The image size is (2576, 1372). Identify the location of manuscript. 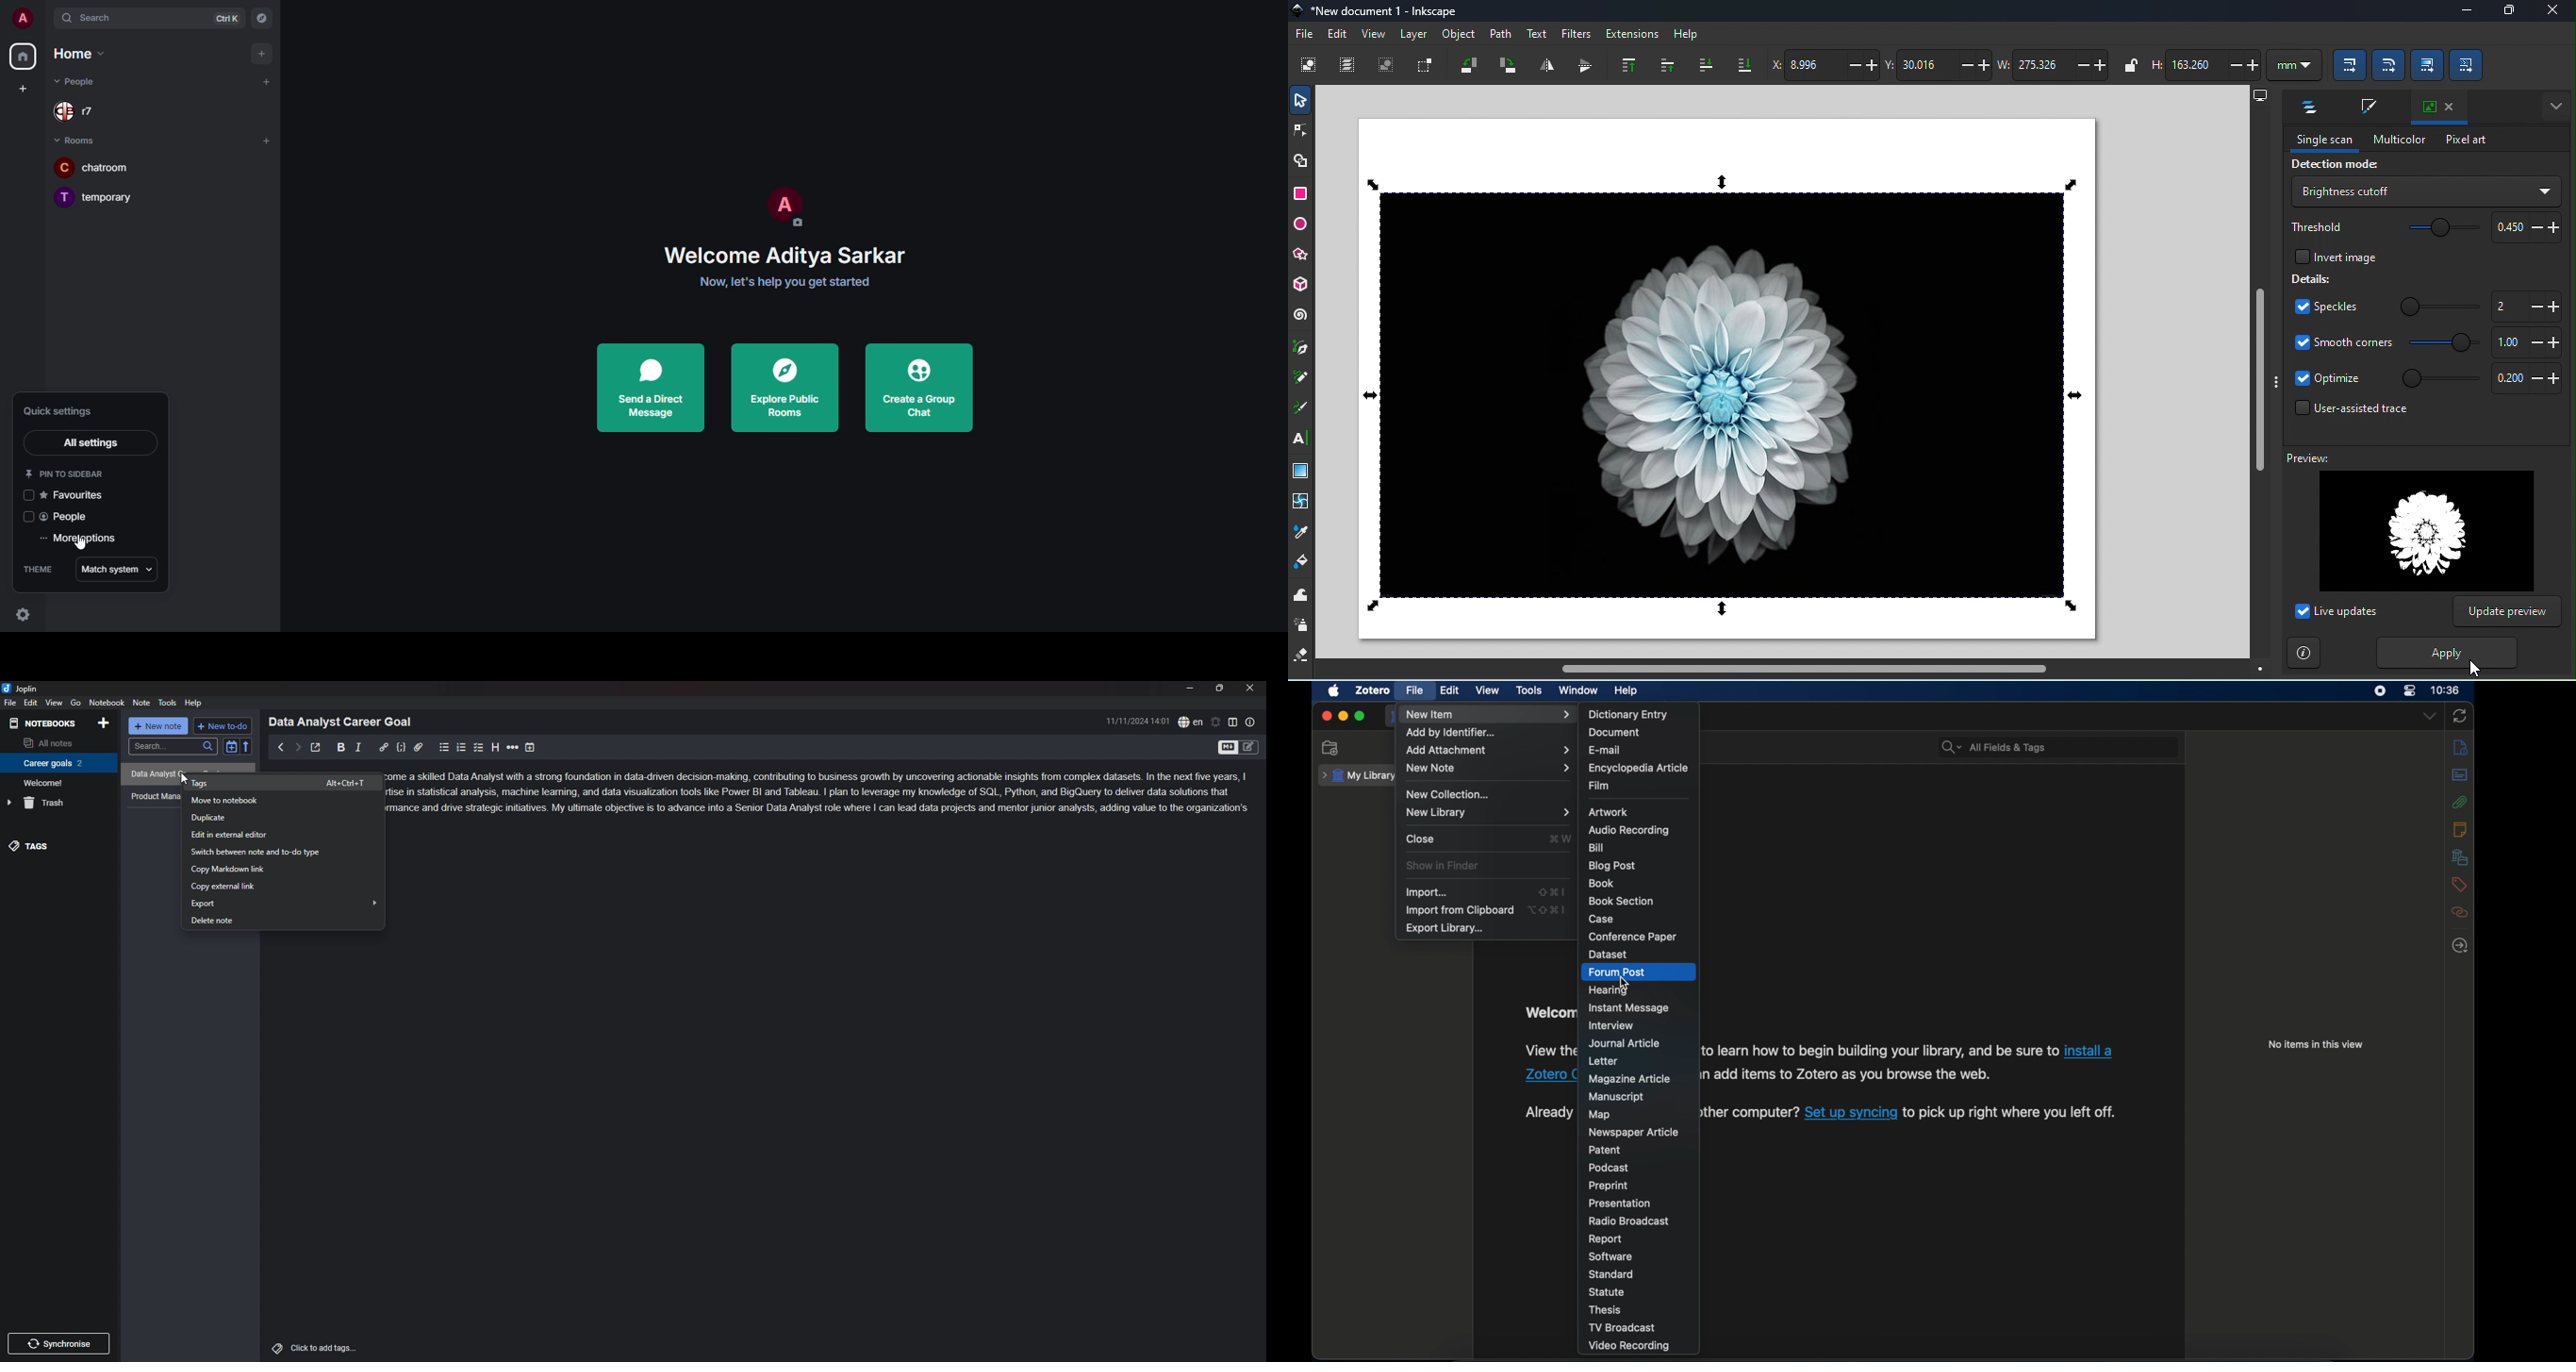
(1618, 1096).